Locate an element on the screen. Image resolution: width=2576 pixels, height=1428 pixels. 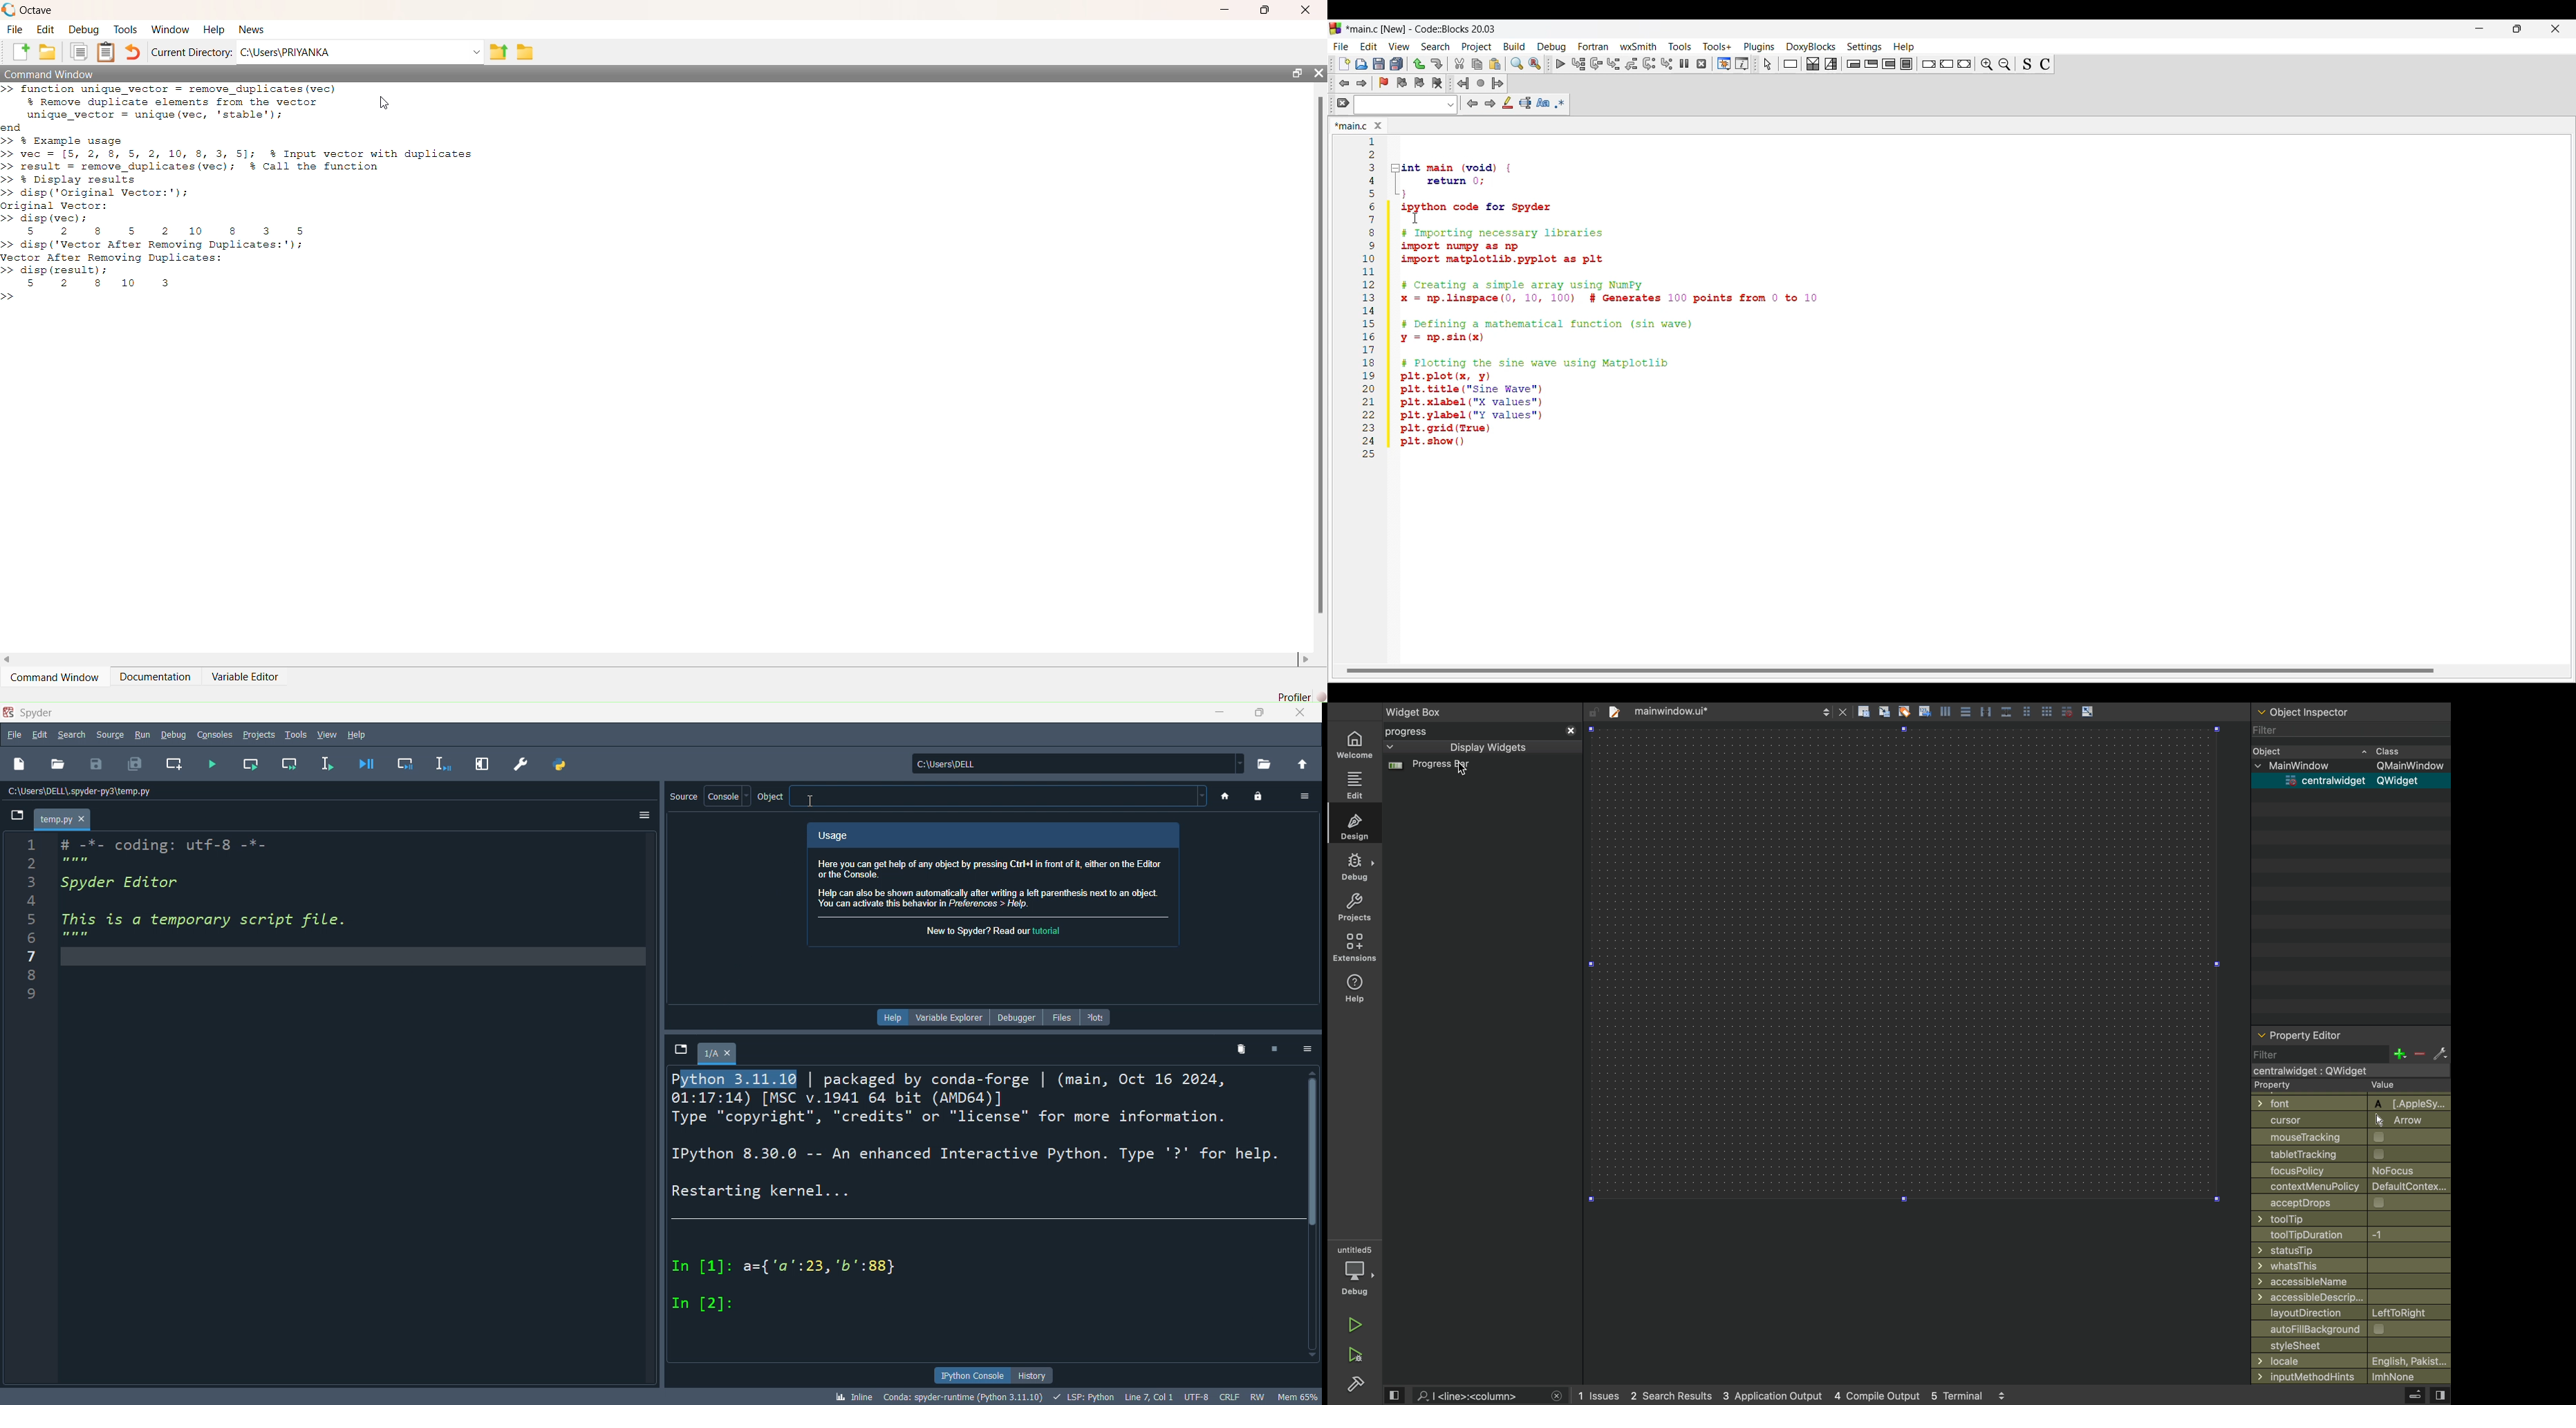
close is located at coordinates (1318, 73).